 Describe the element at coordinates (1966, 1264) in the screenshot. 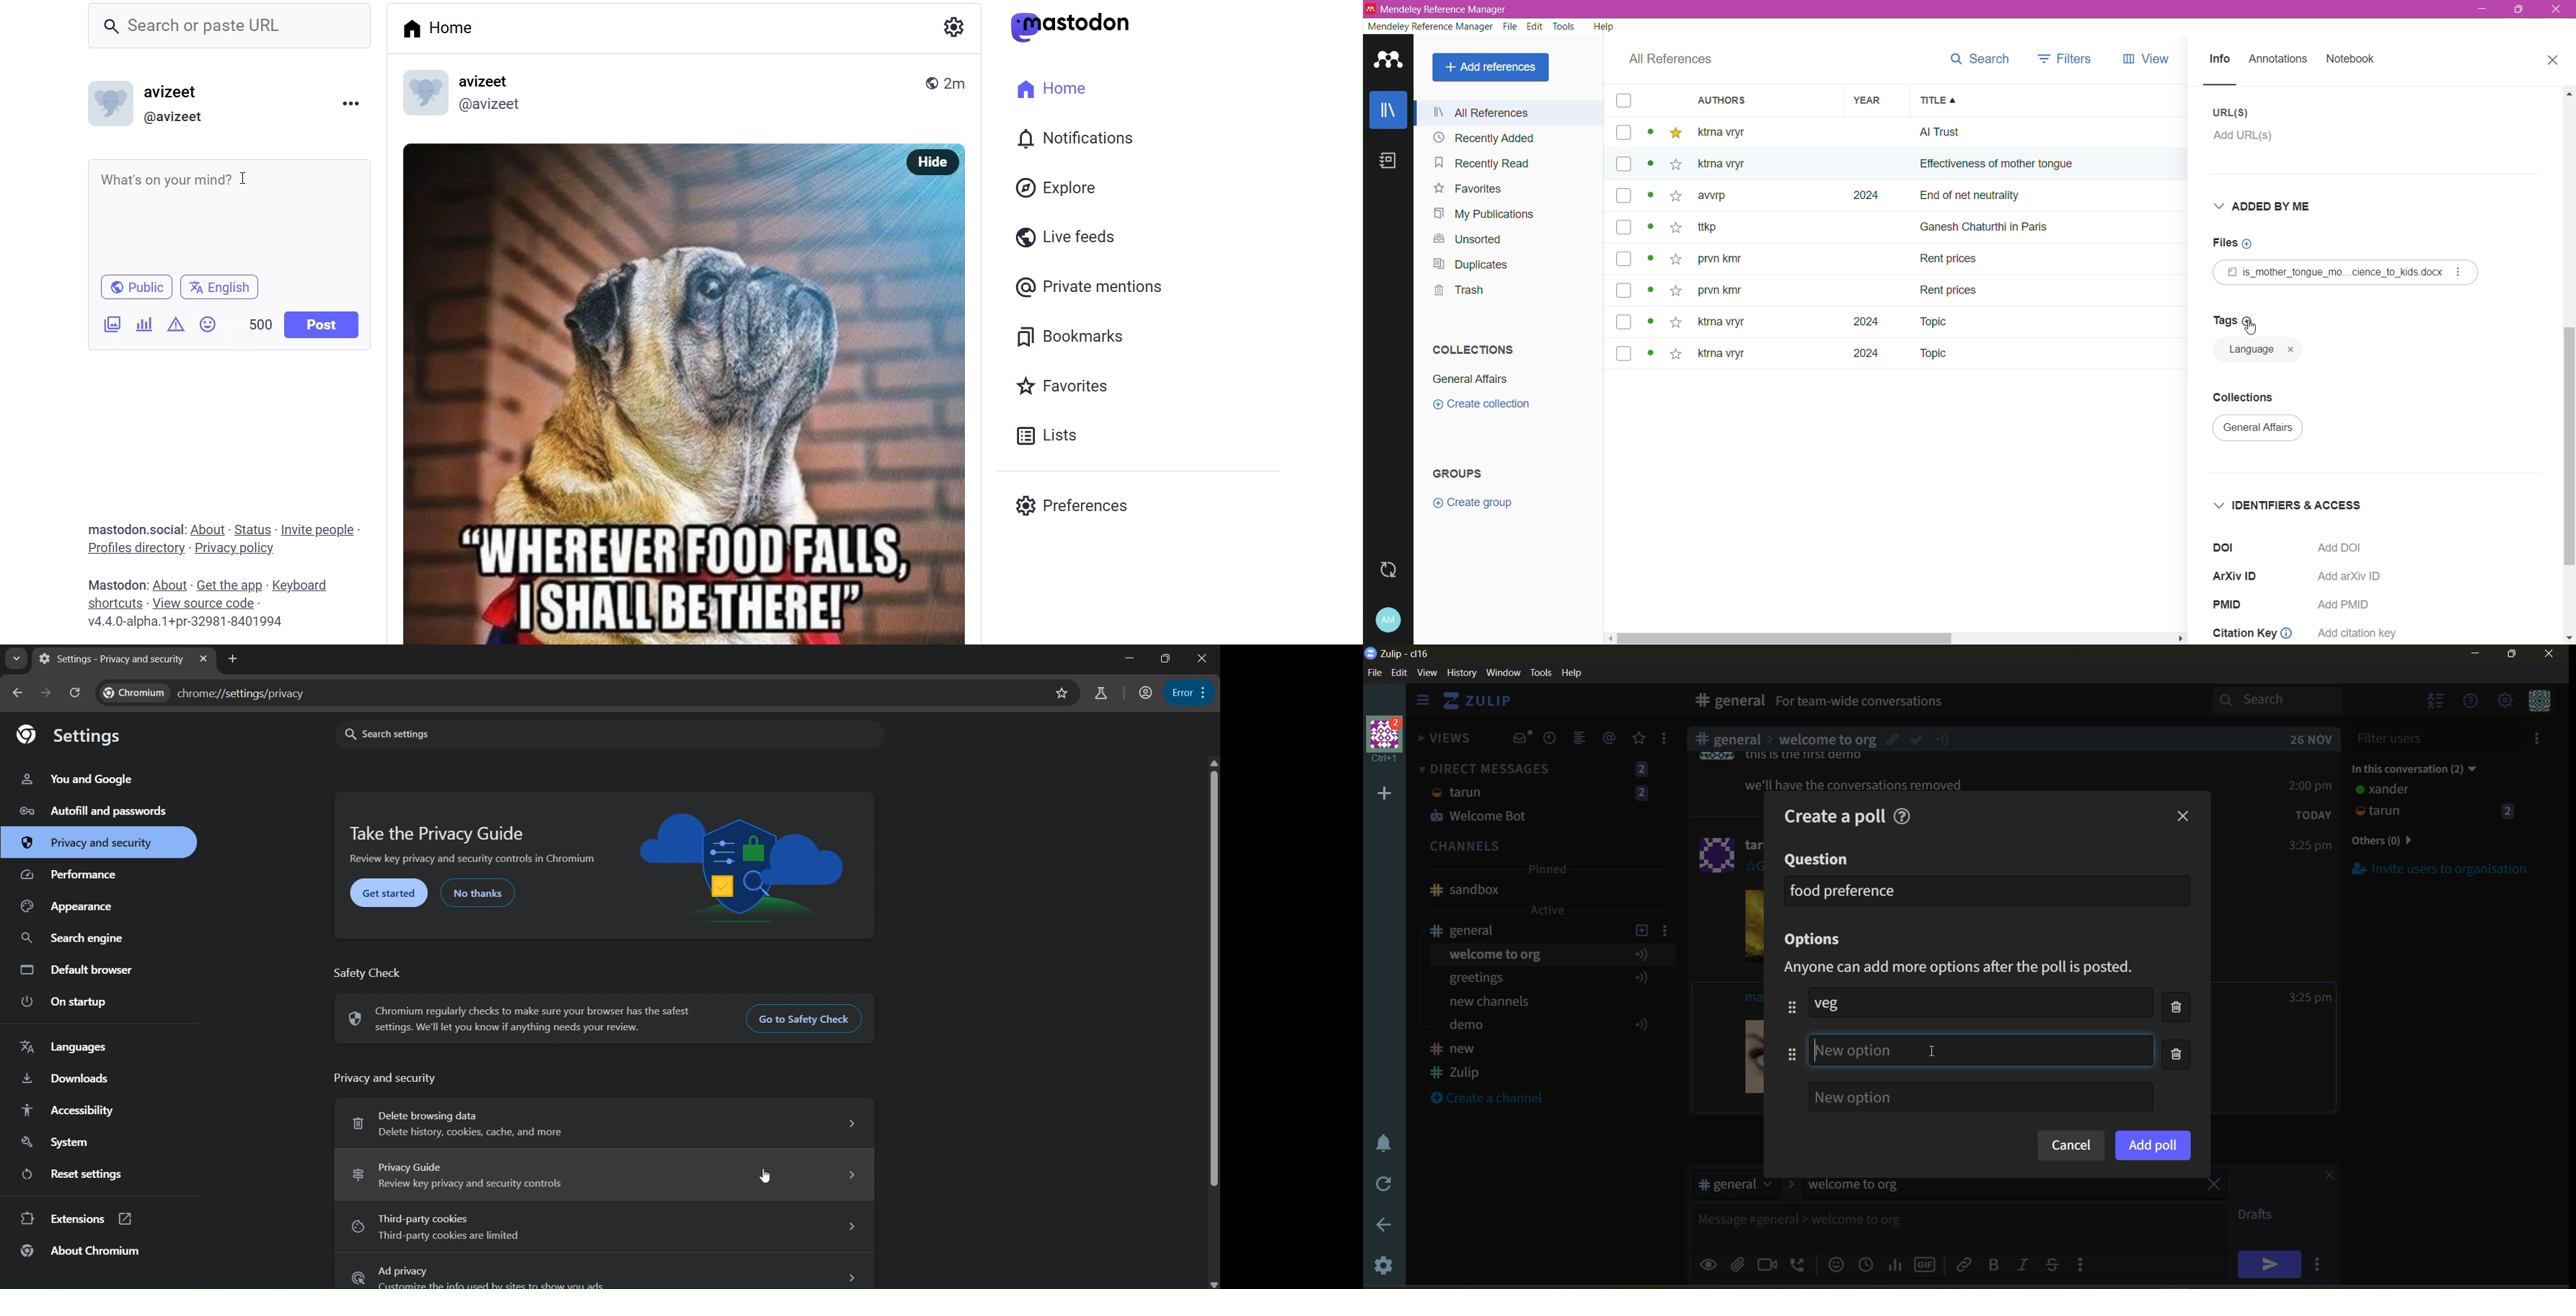

I see `link` at that location.